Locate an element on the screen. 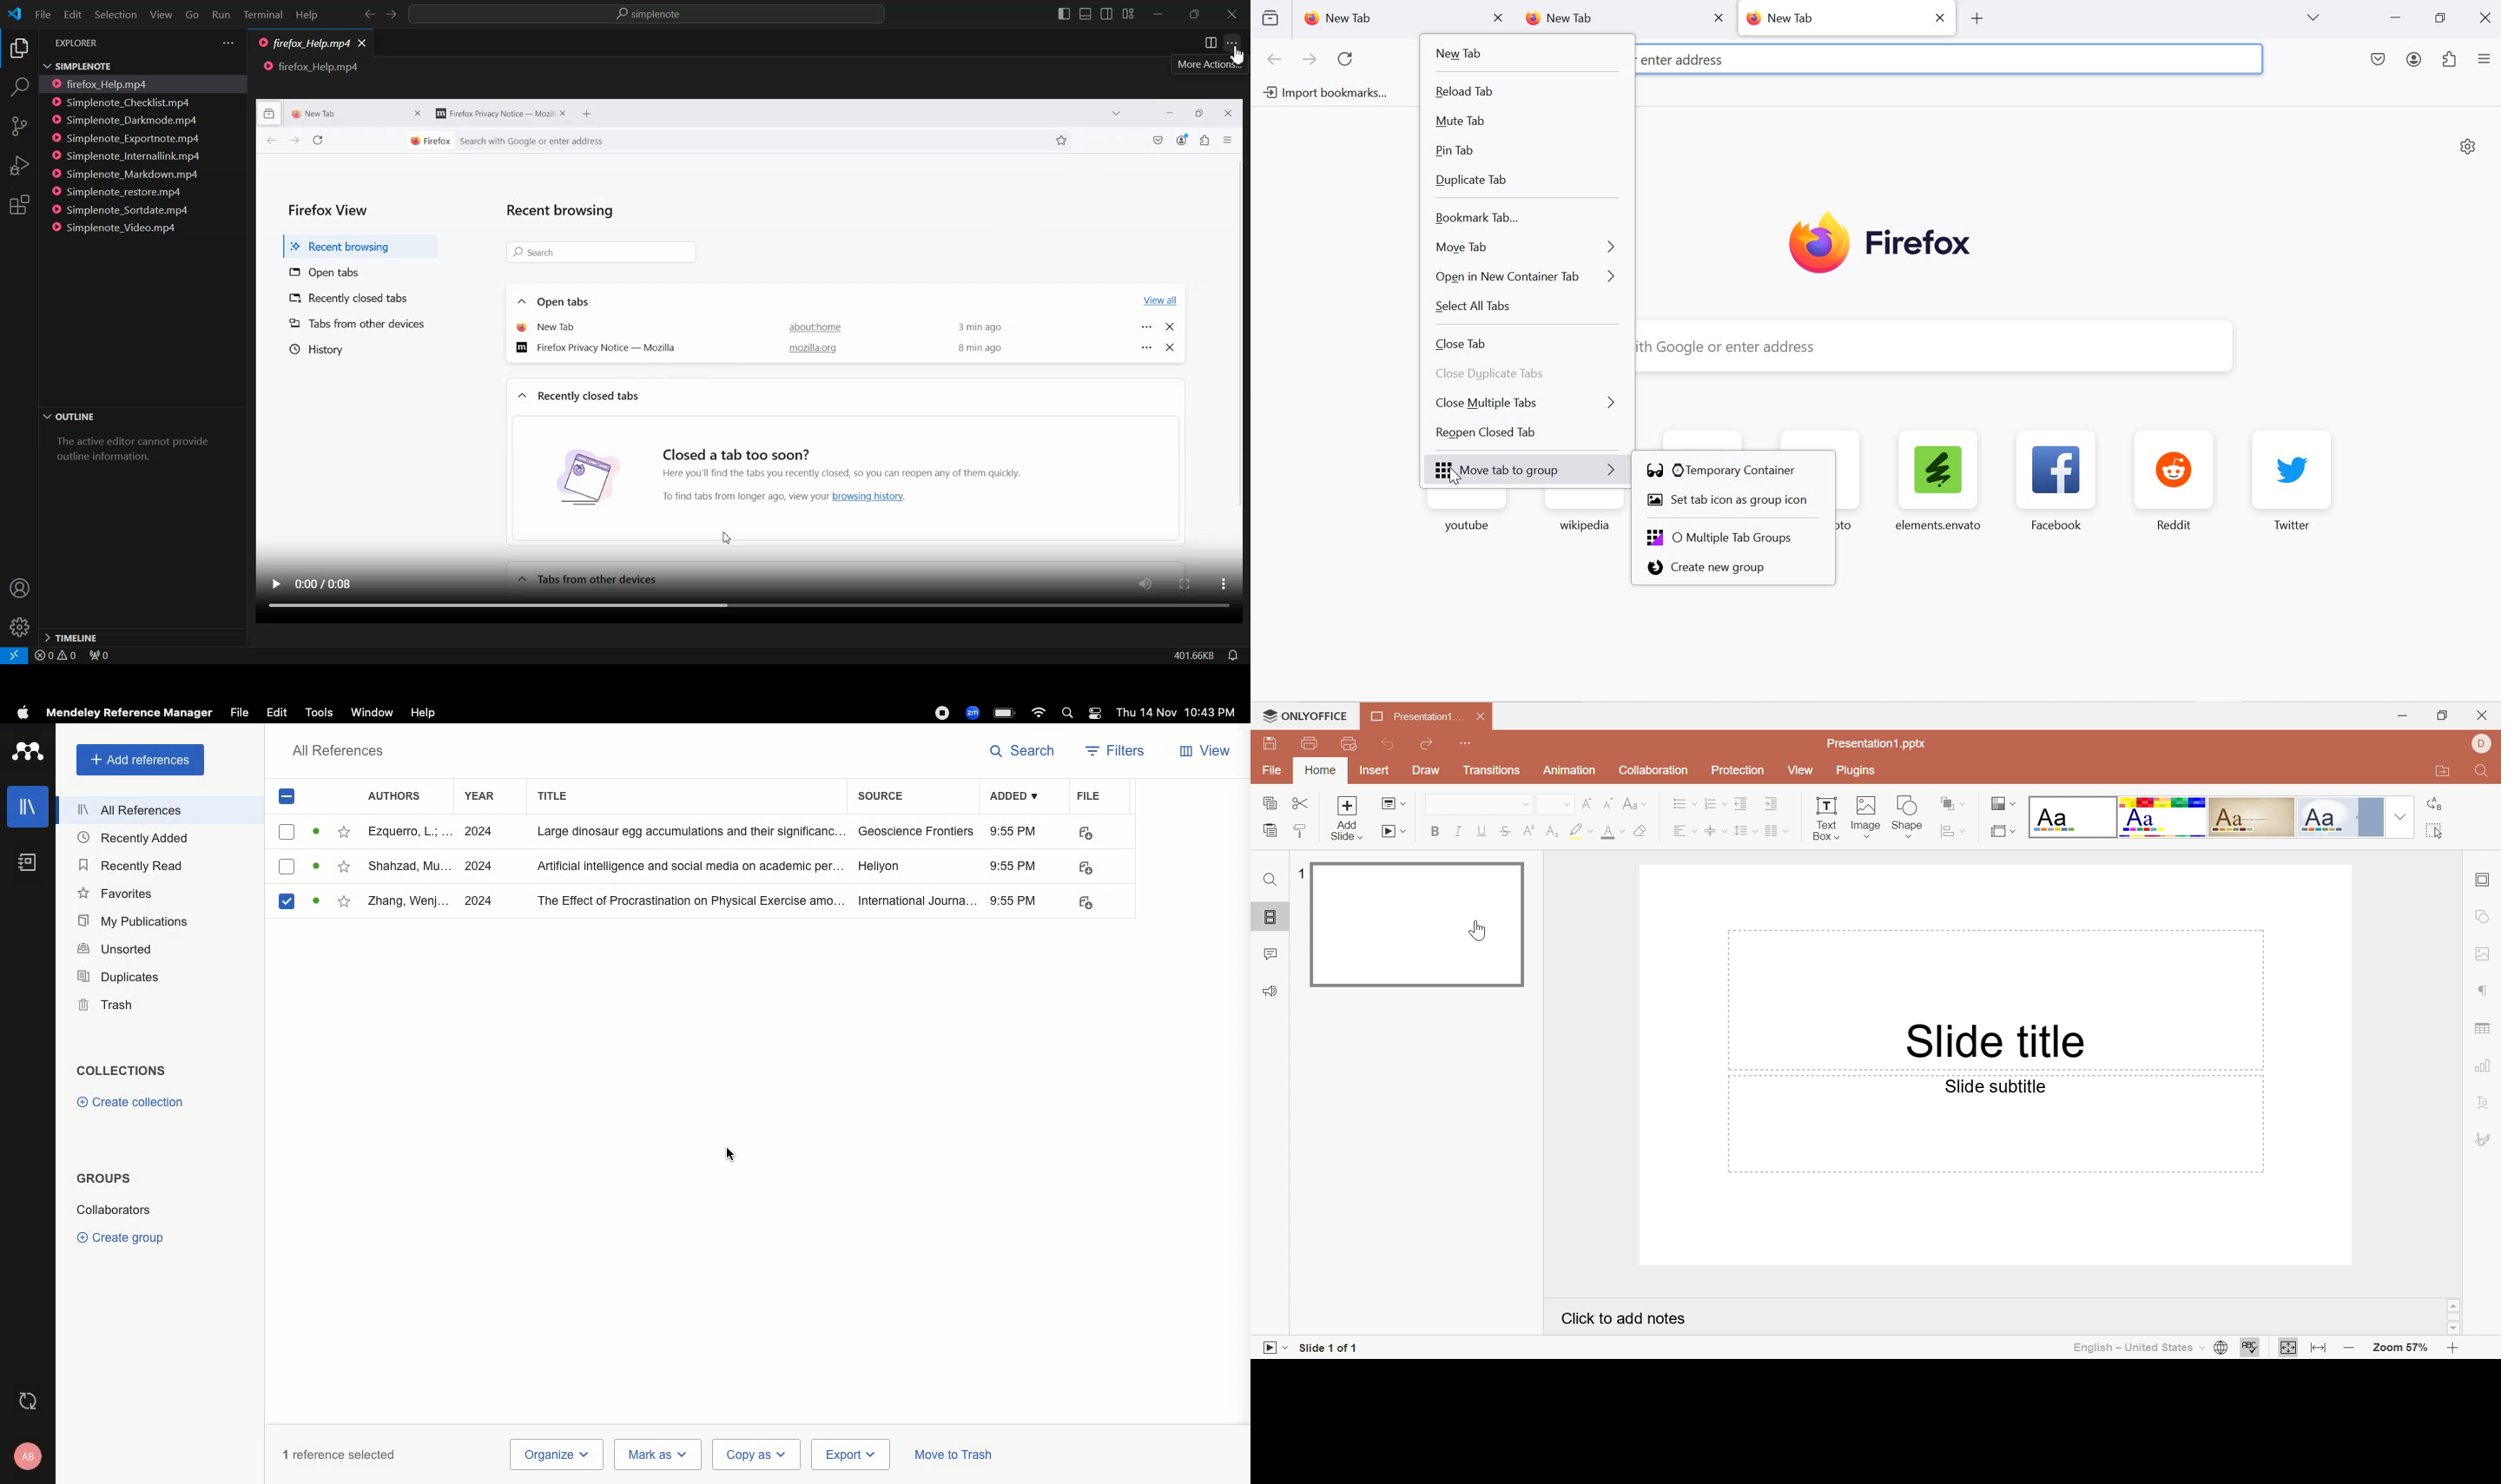  No notification is located at coordinates (1231, 655).